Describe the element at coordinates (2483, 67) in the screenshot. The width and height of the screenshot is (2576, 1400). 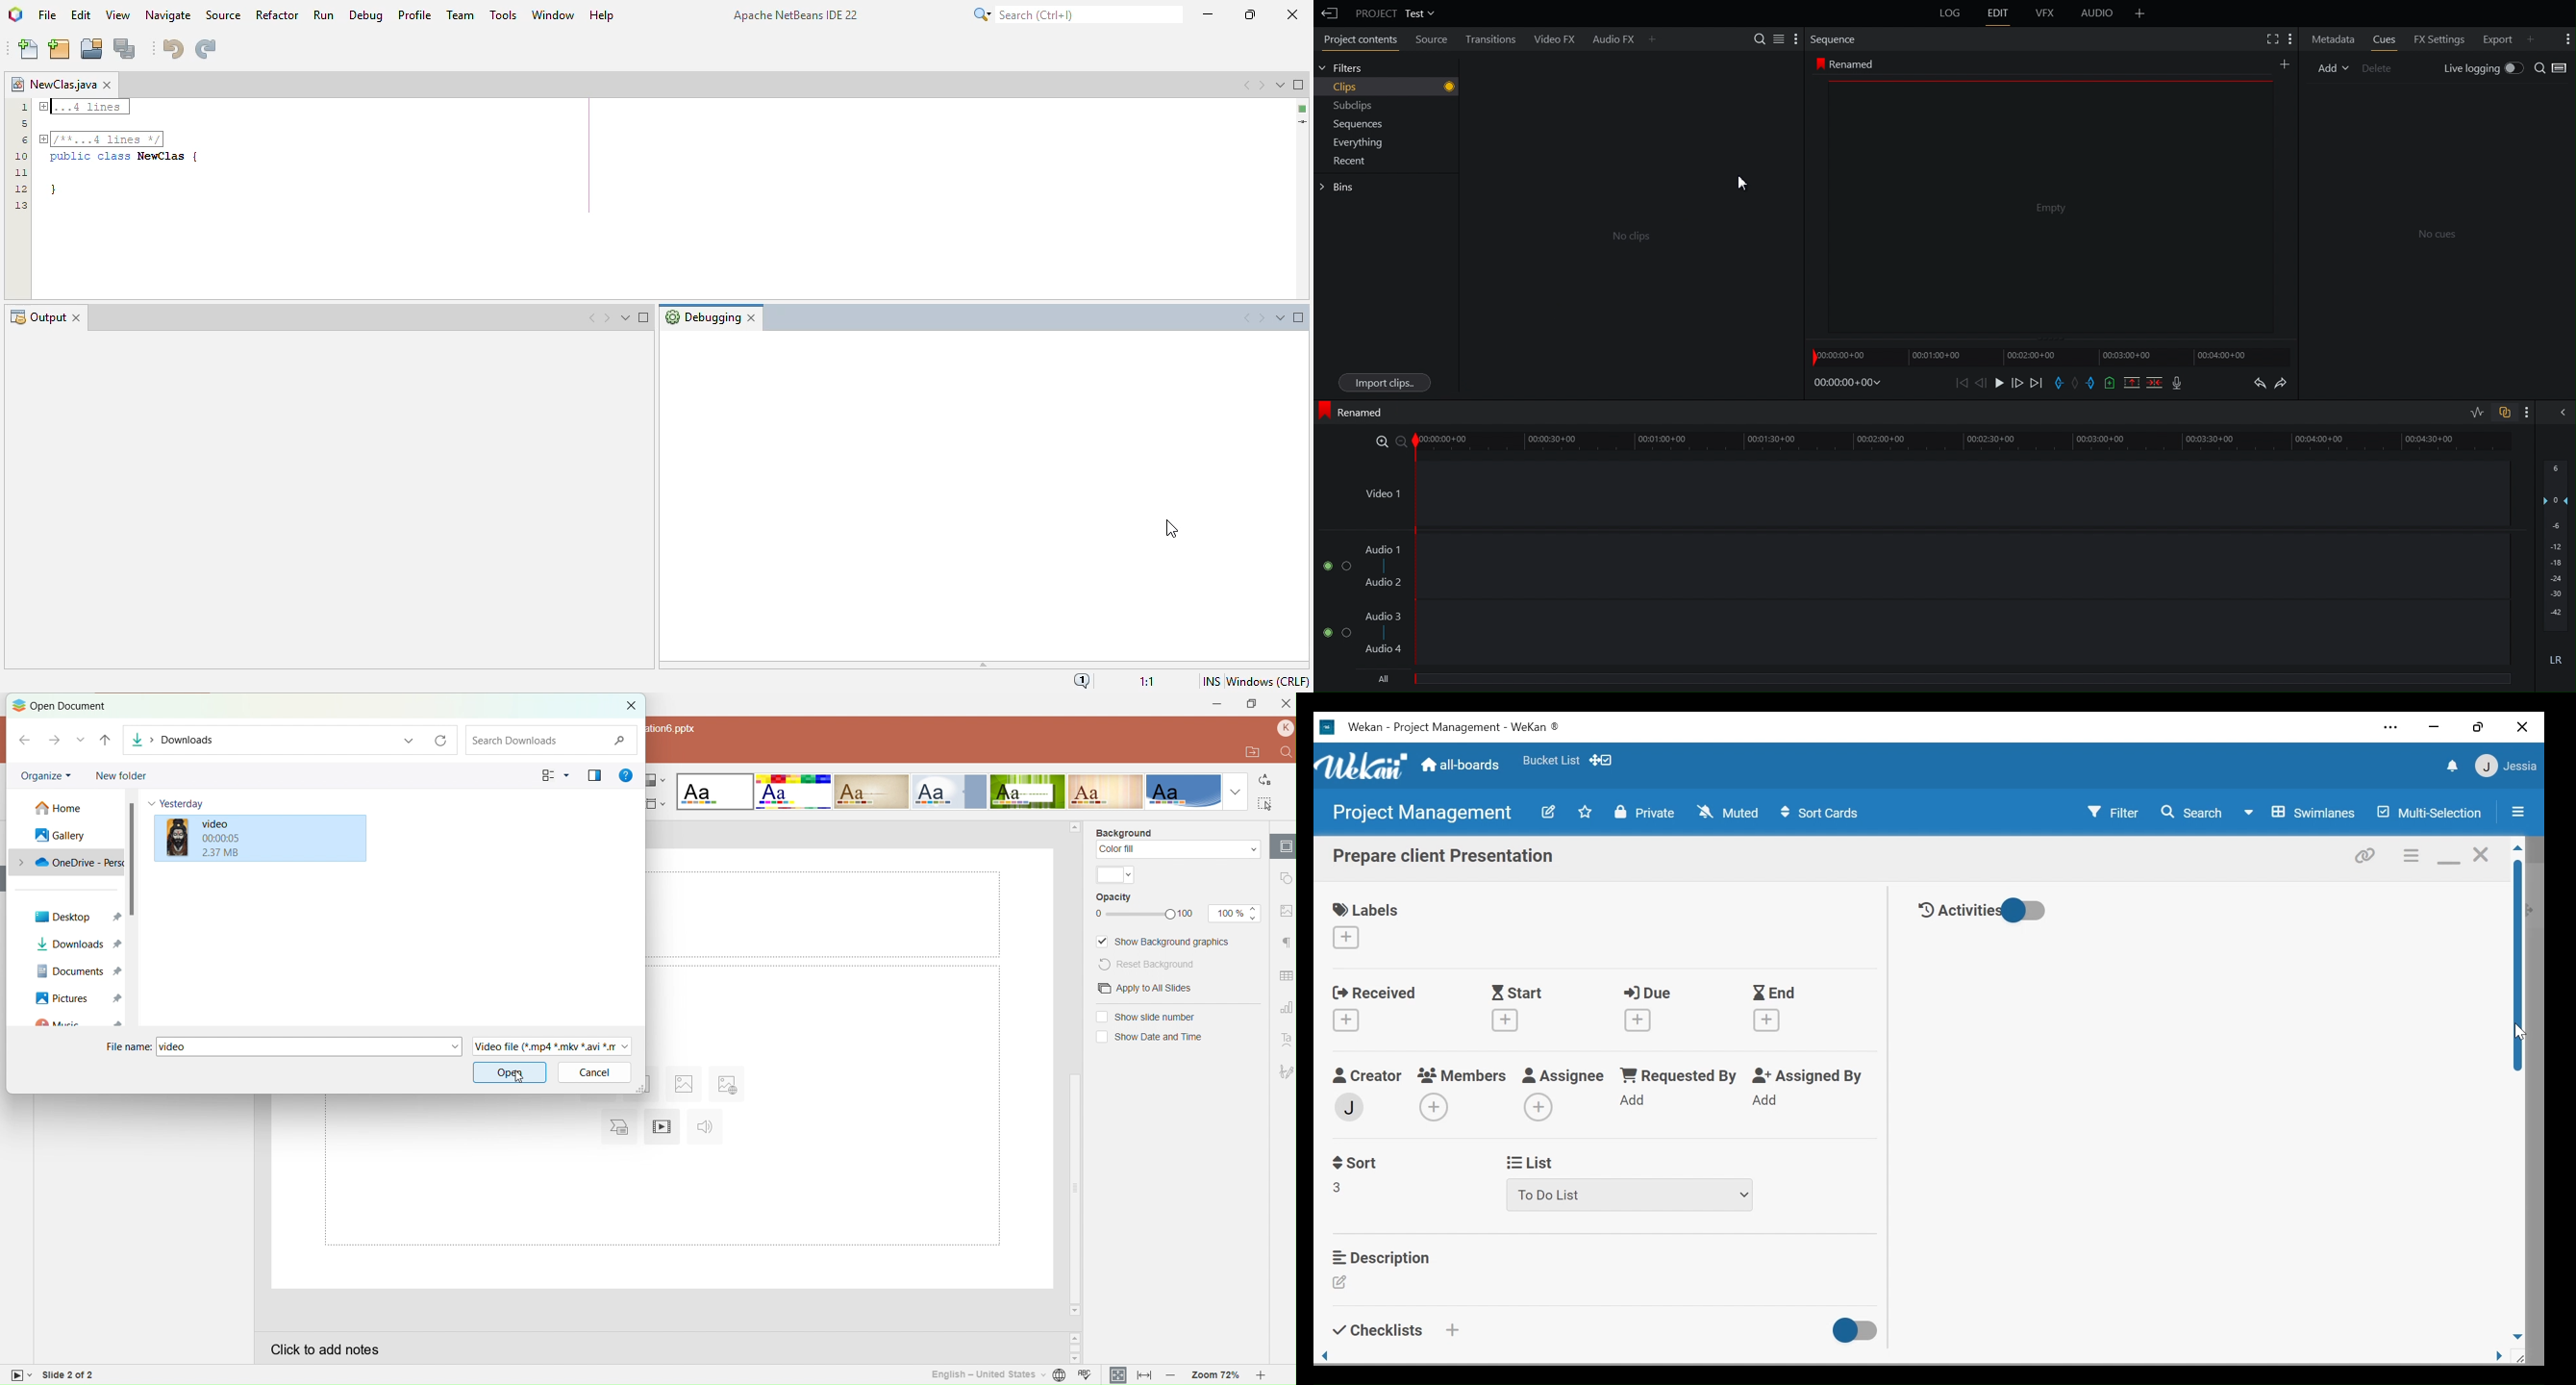
I see `Live logging` at that location.